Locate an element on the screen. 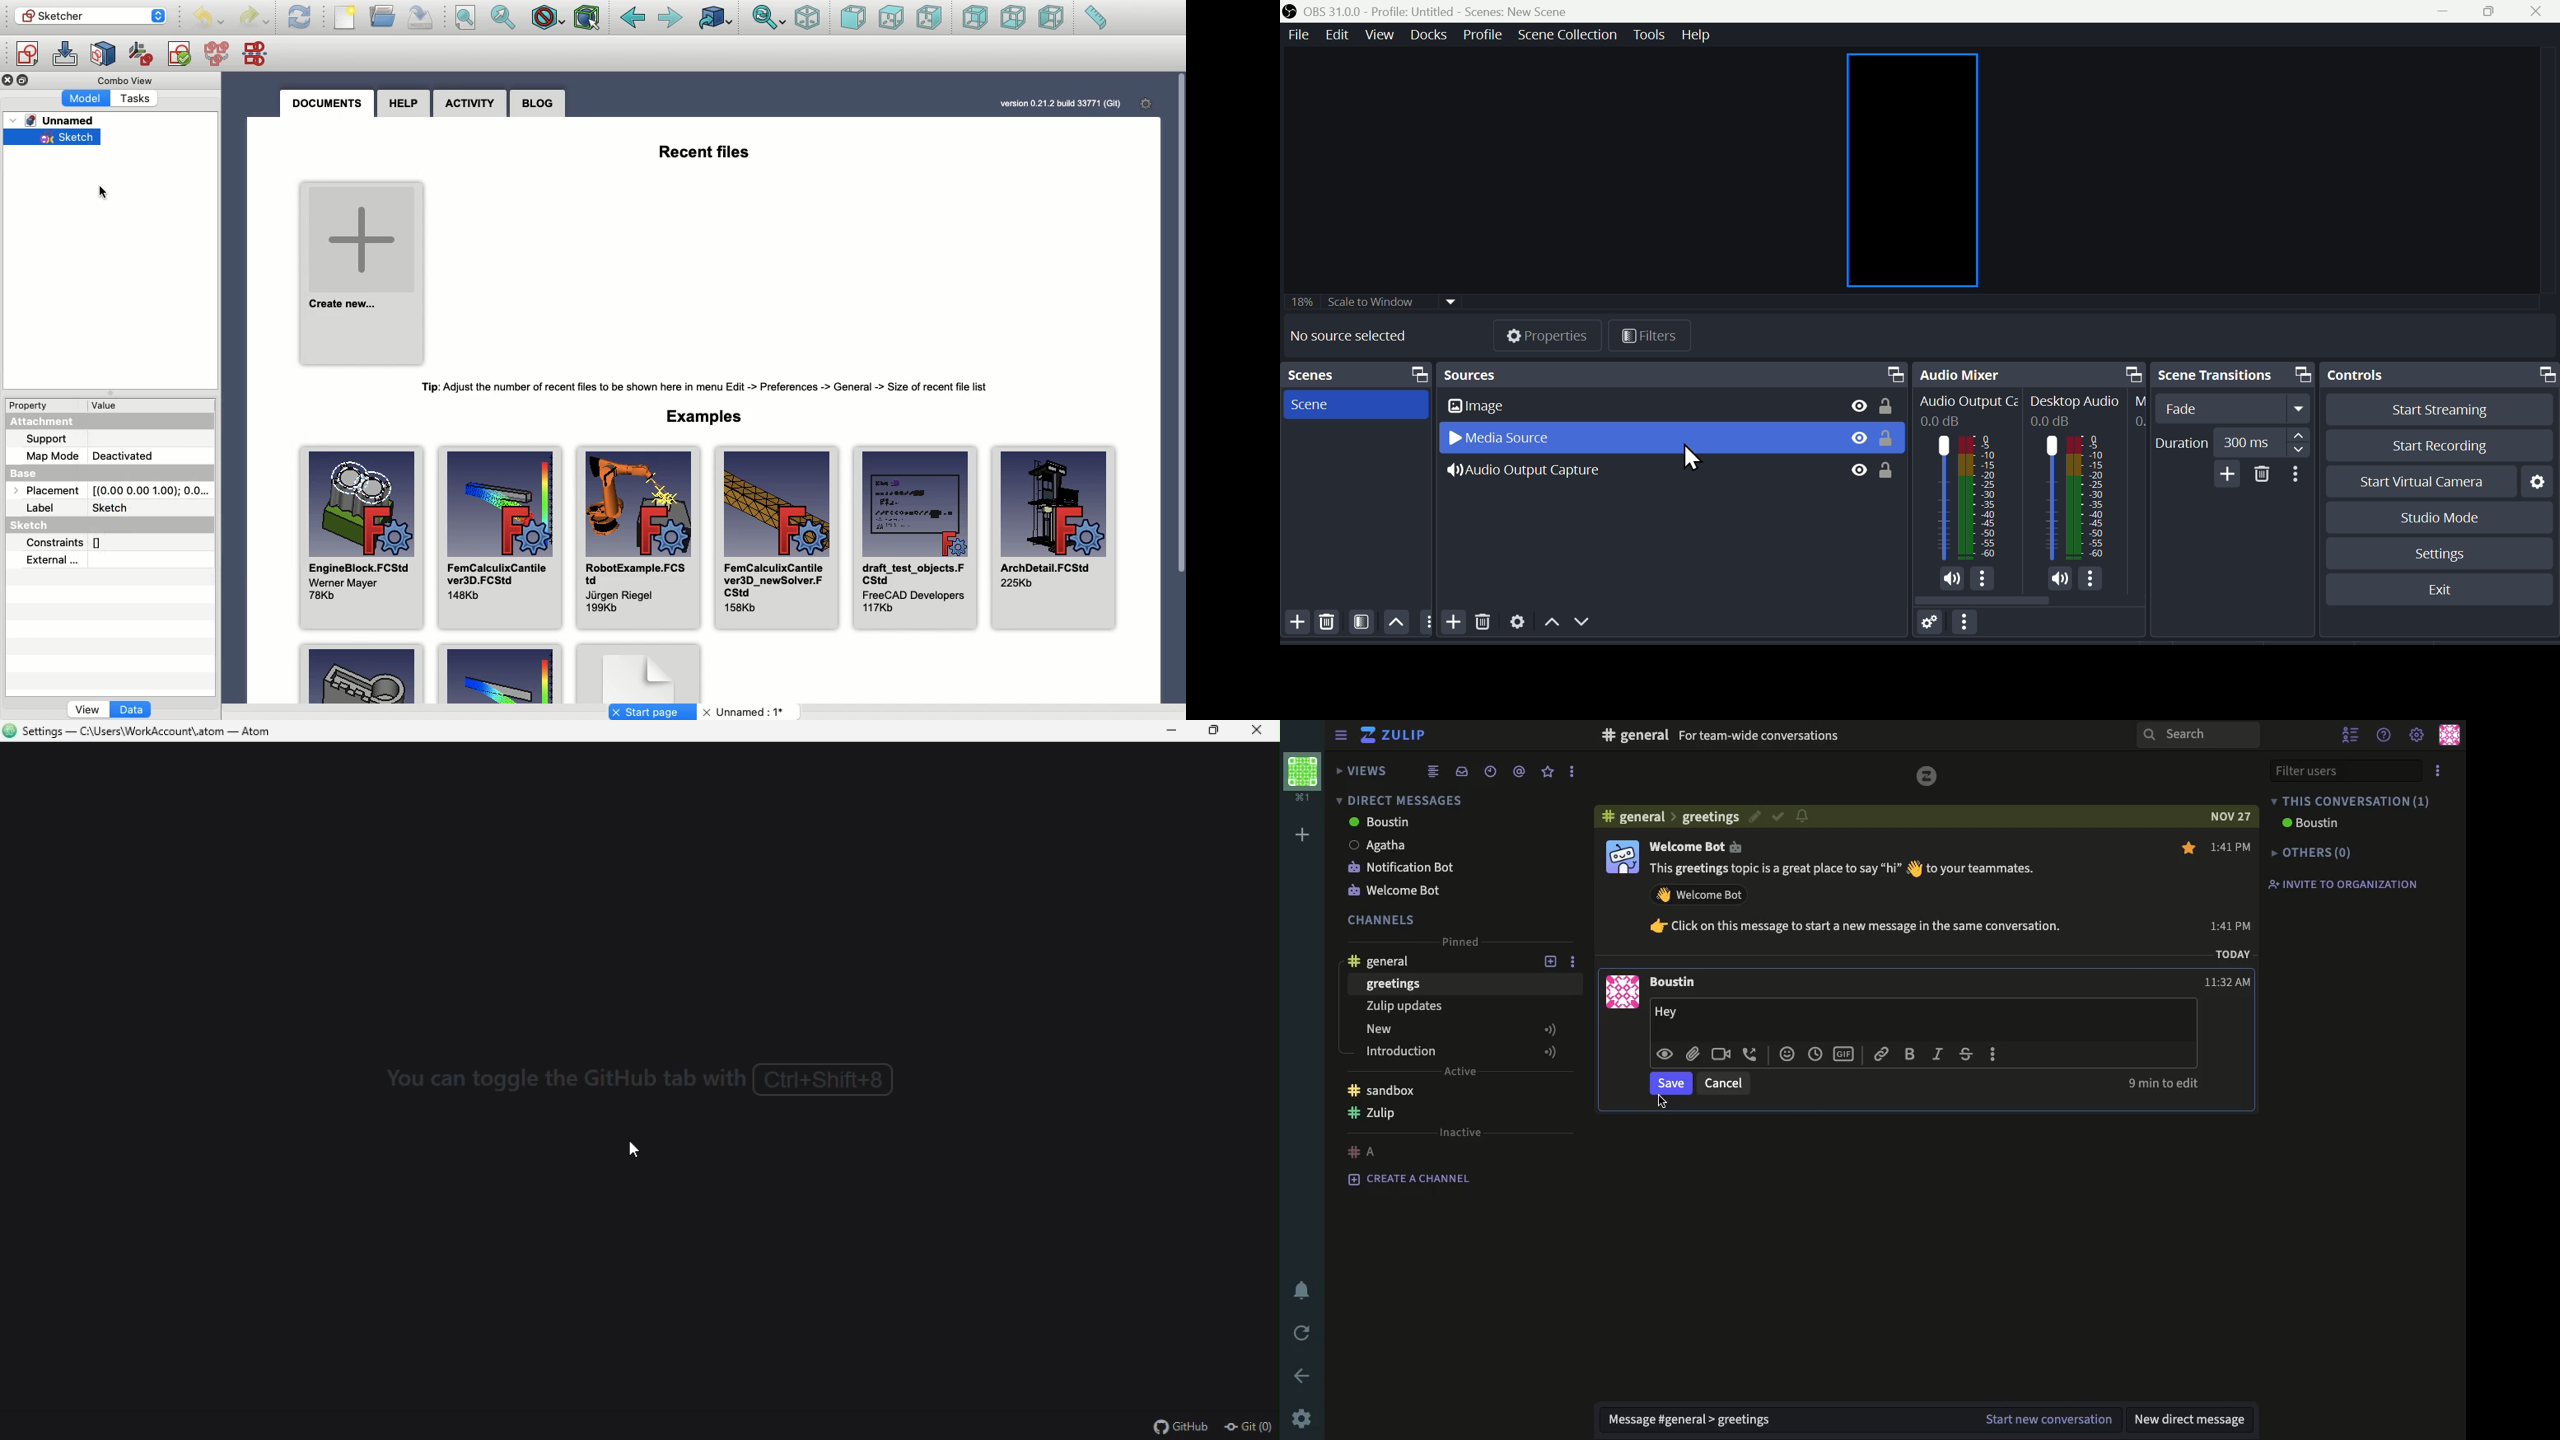  favorite is located at coordinates (1548, 772).